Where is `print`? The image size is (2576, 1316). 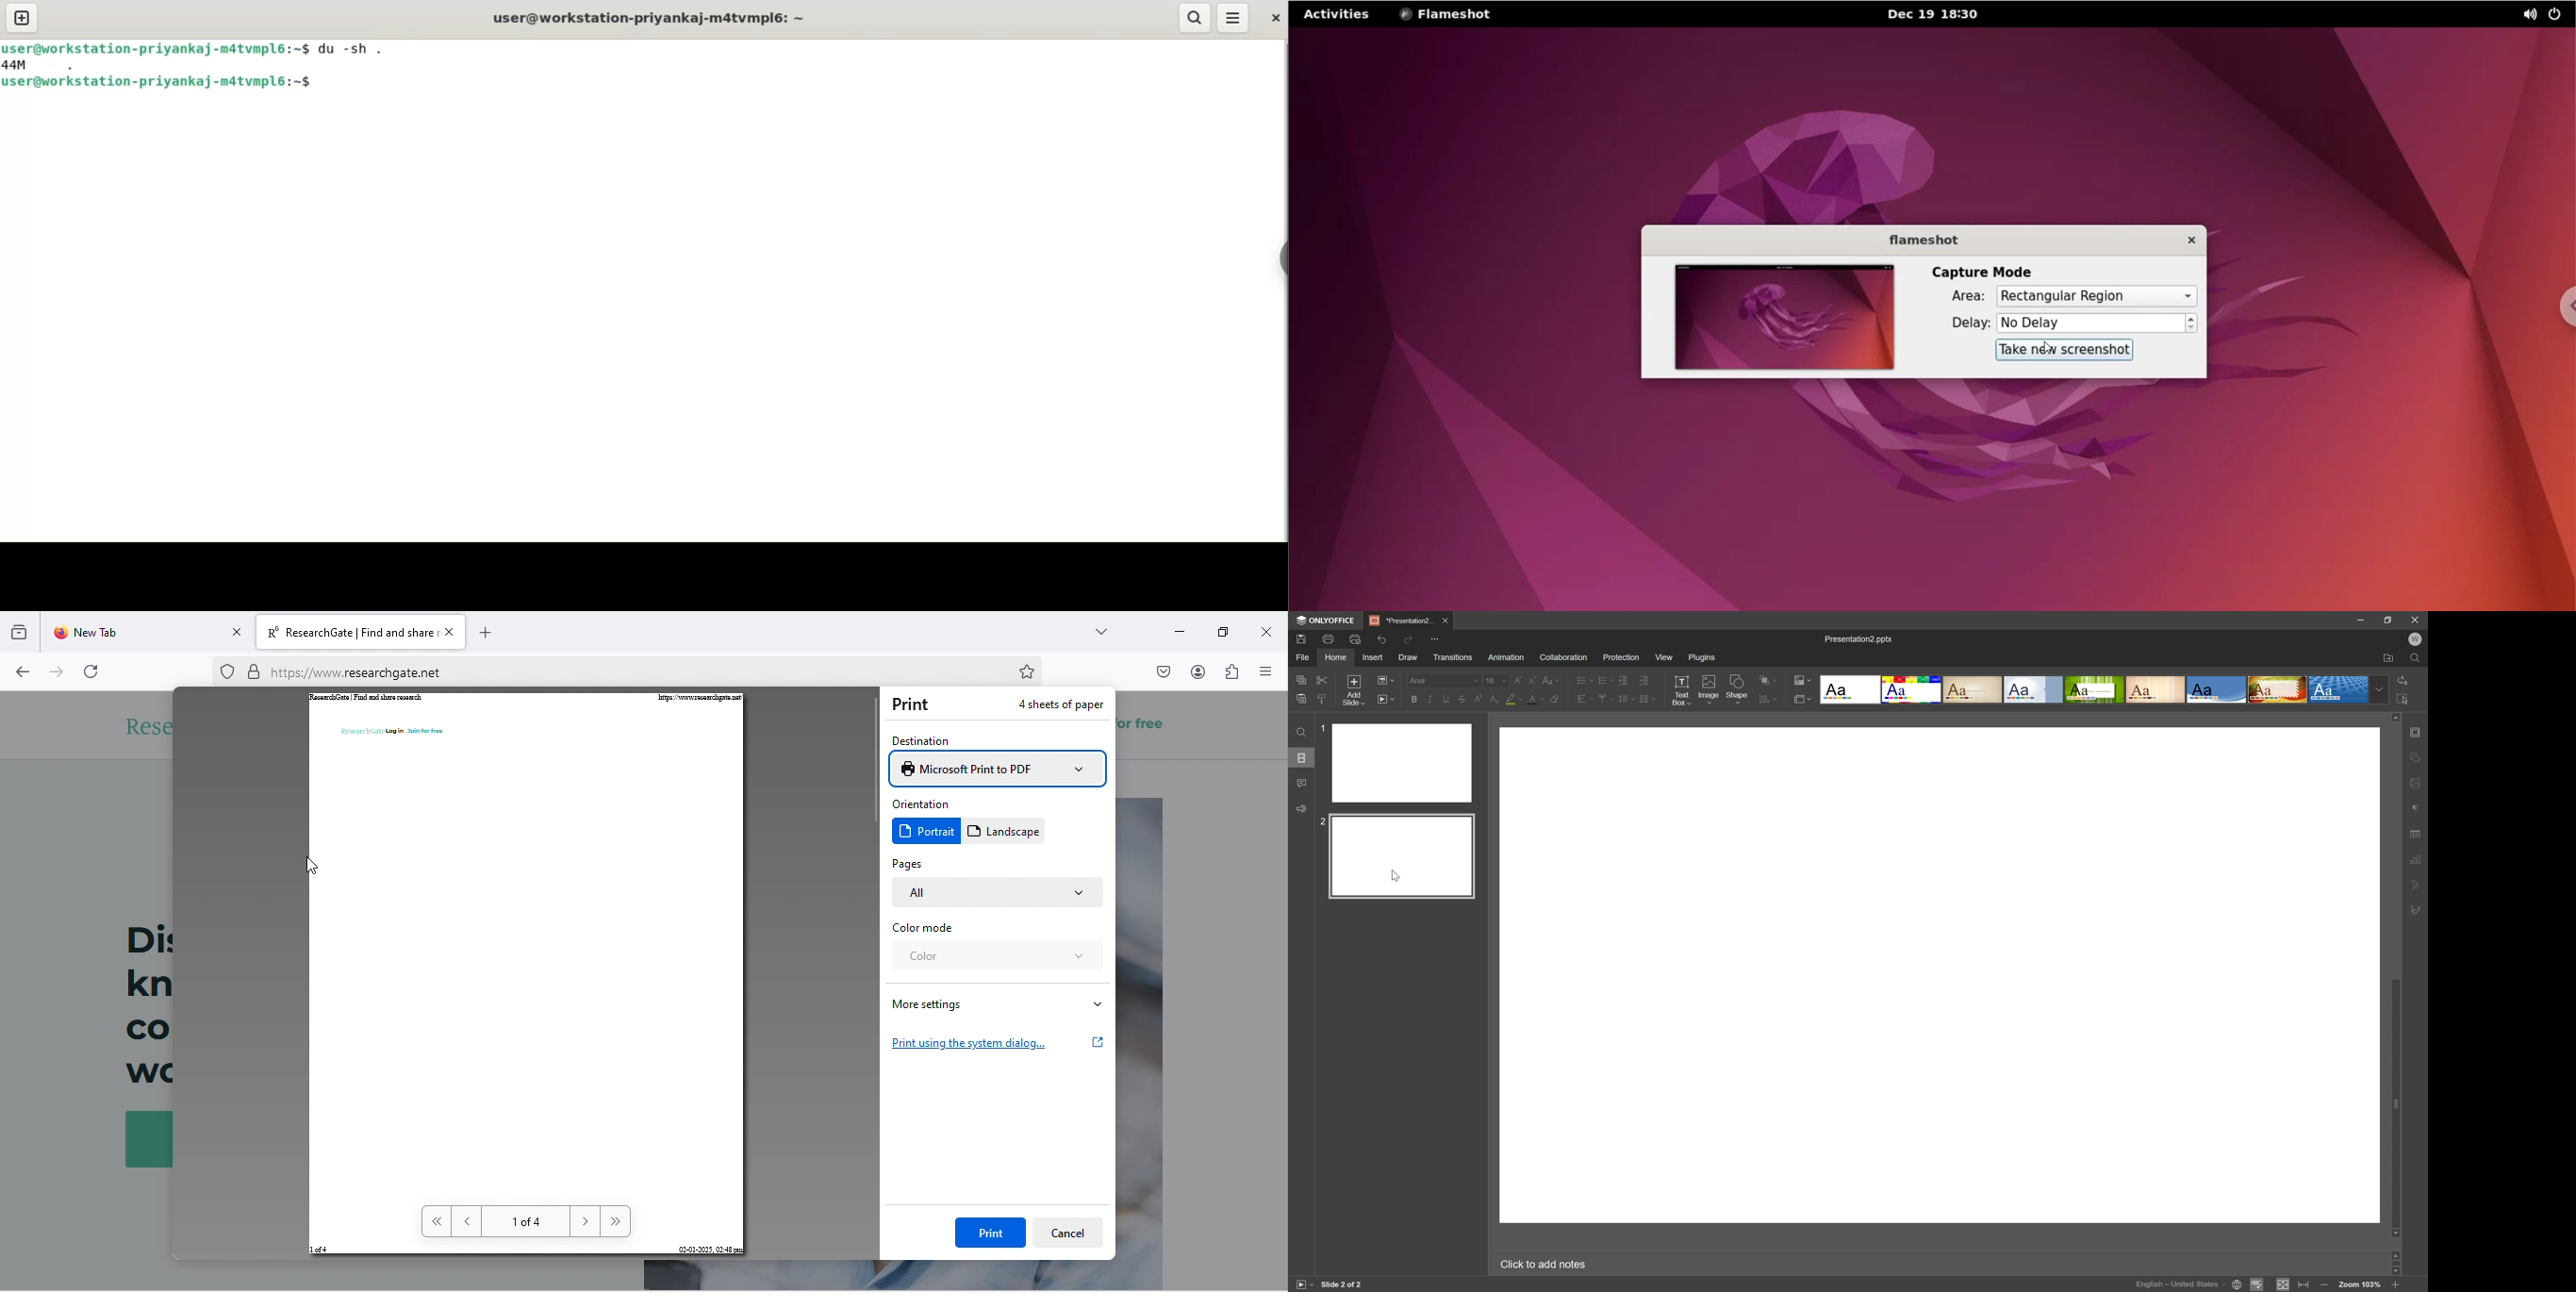 print is located at coordinates (911, 704).